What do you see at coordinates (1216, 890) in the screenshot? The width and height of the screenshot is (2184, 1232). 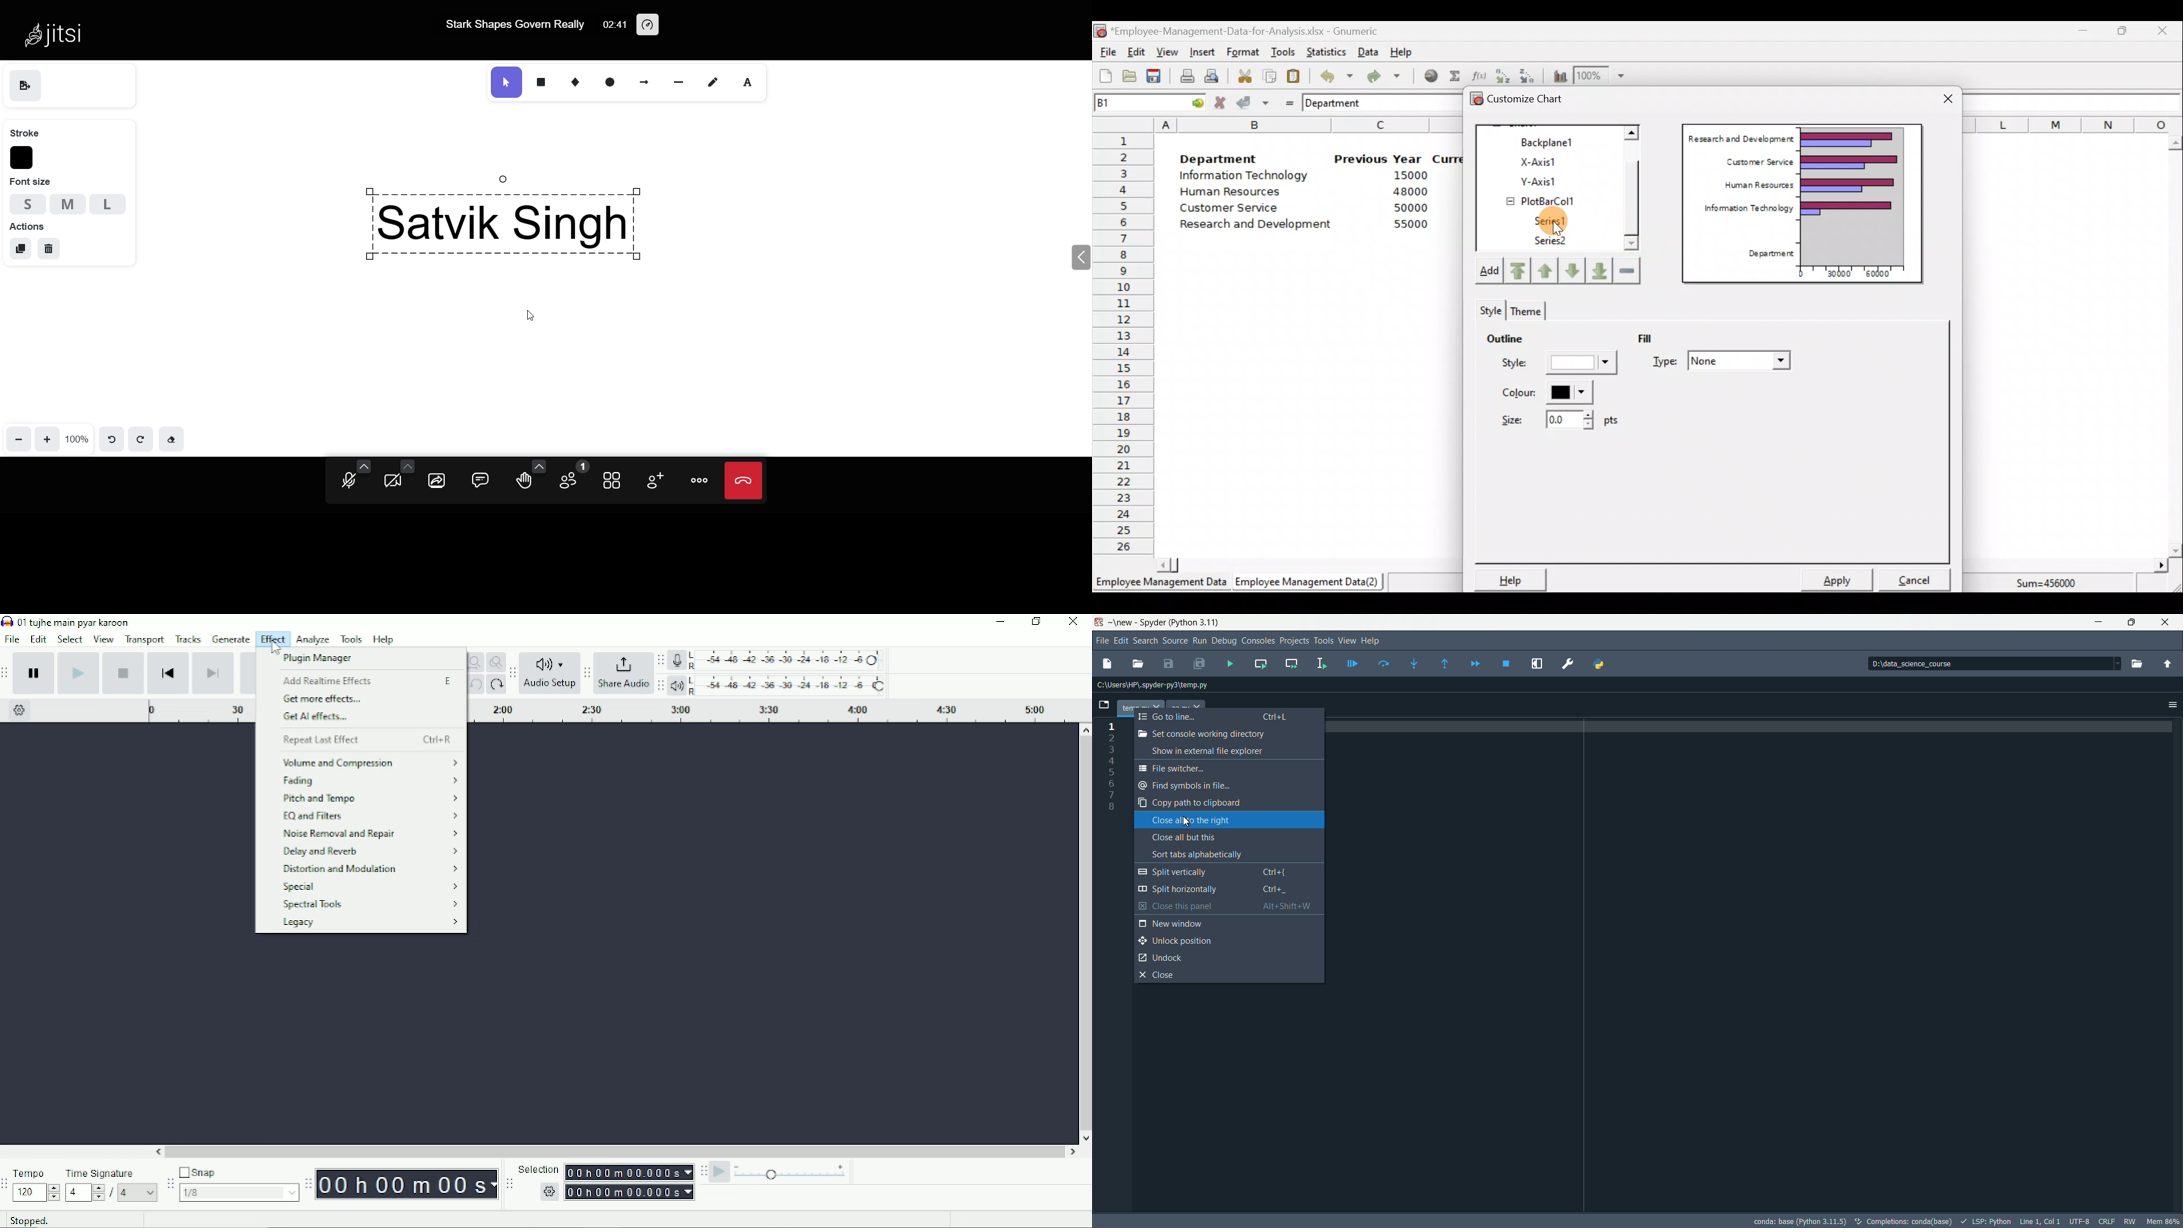 I see `split horizontally` at bounding box center [1216, 890].